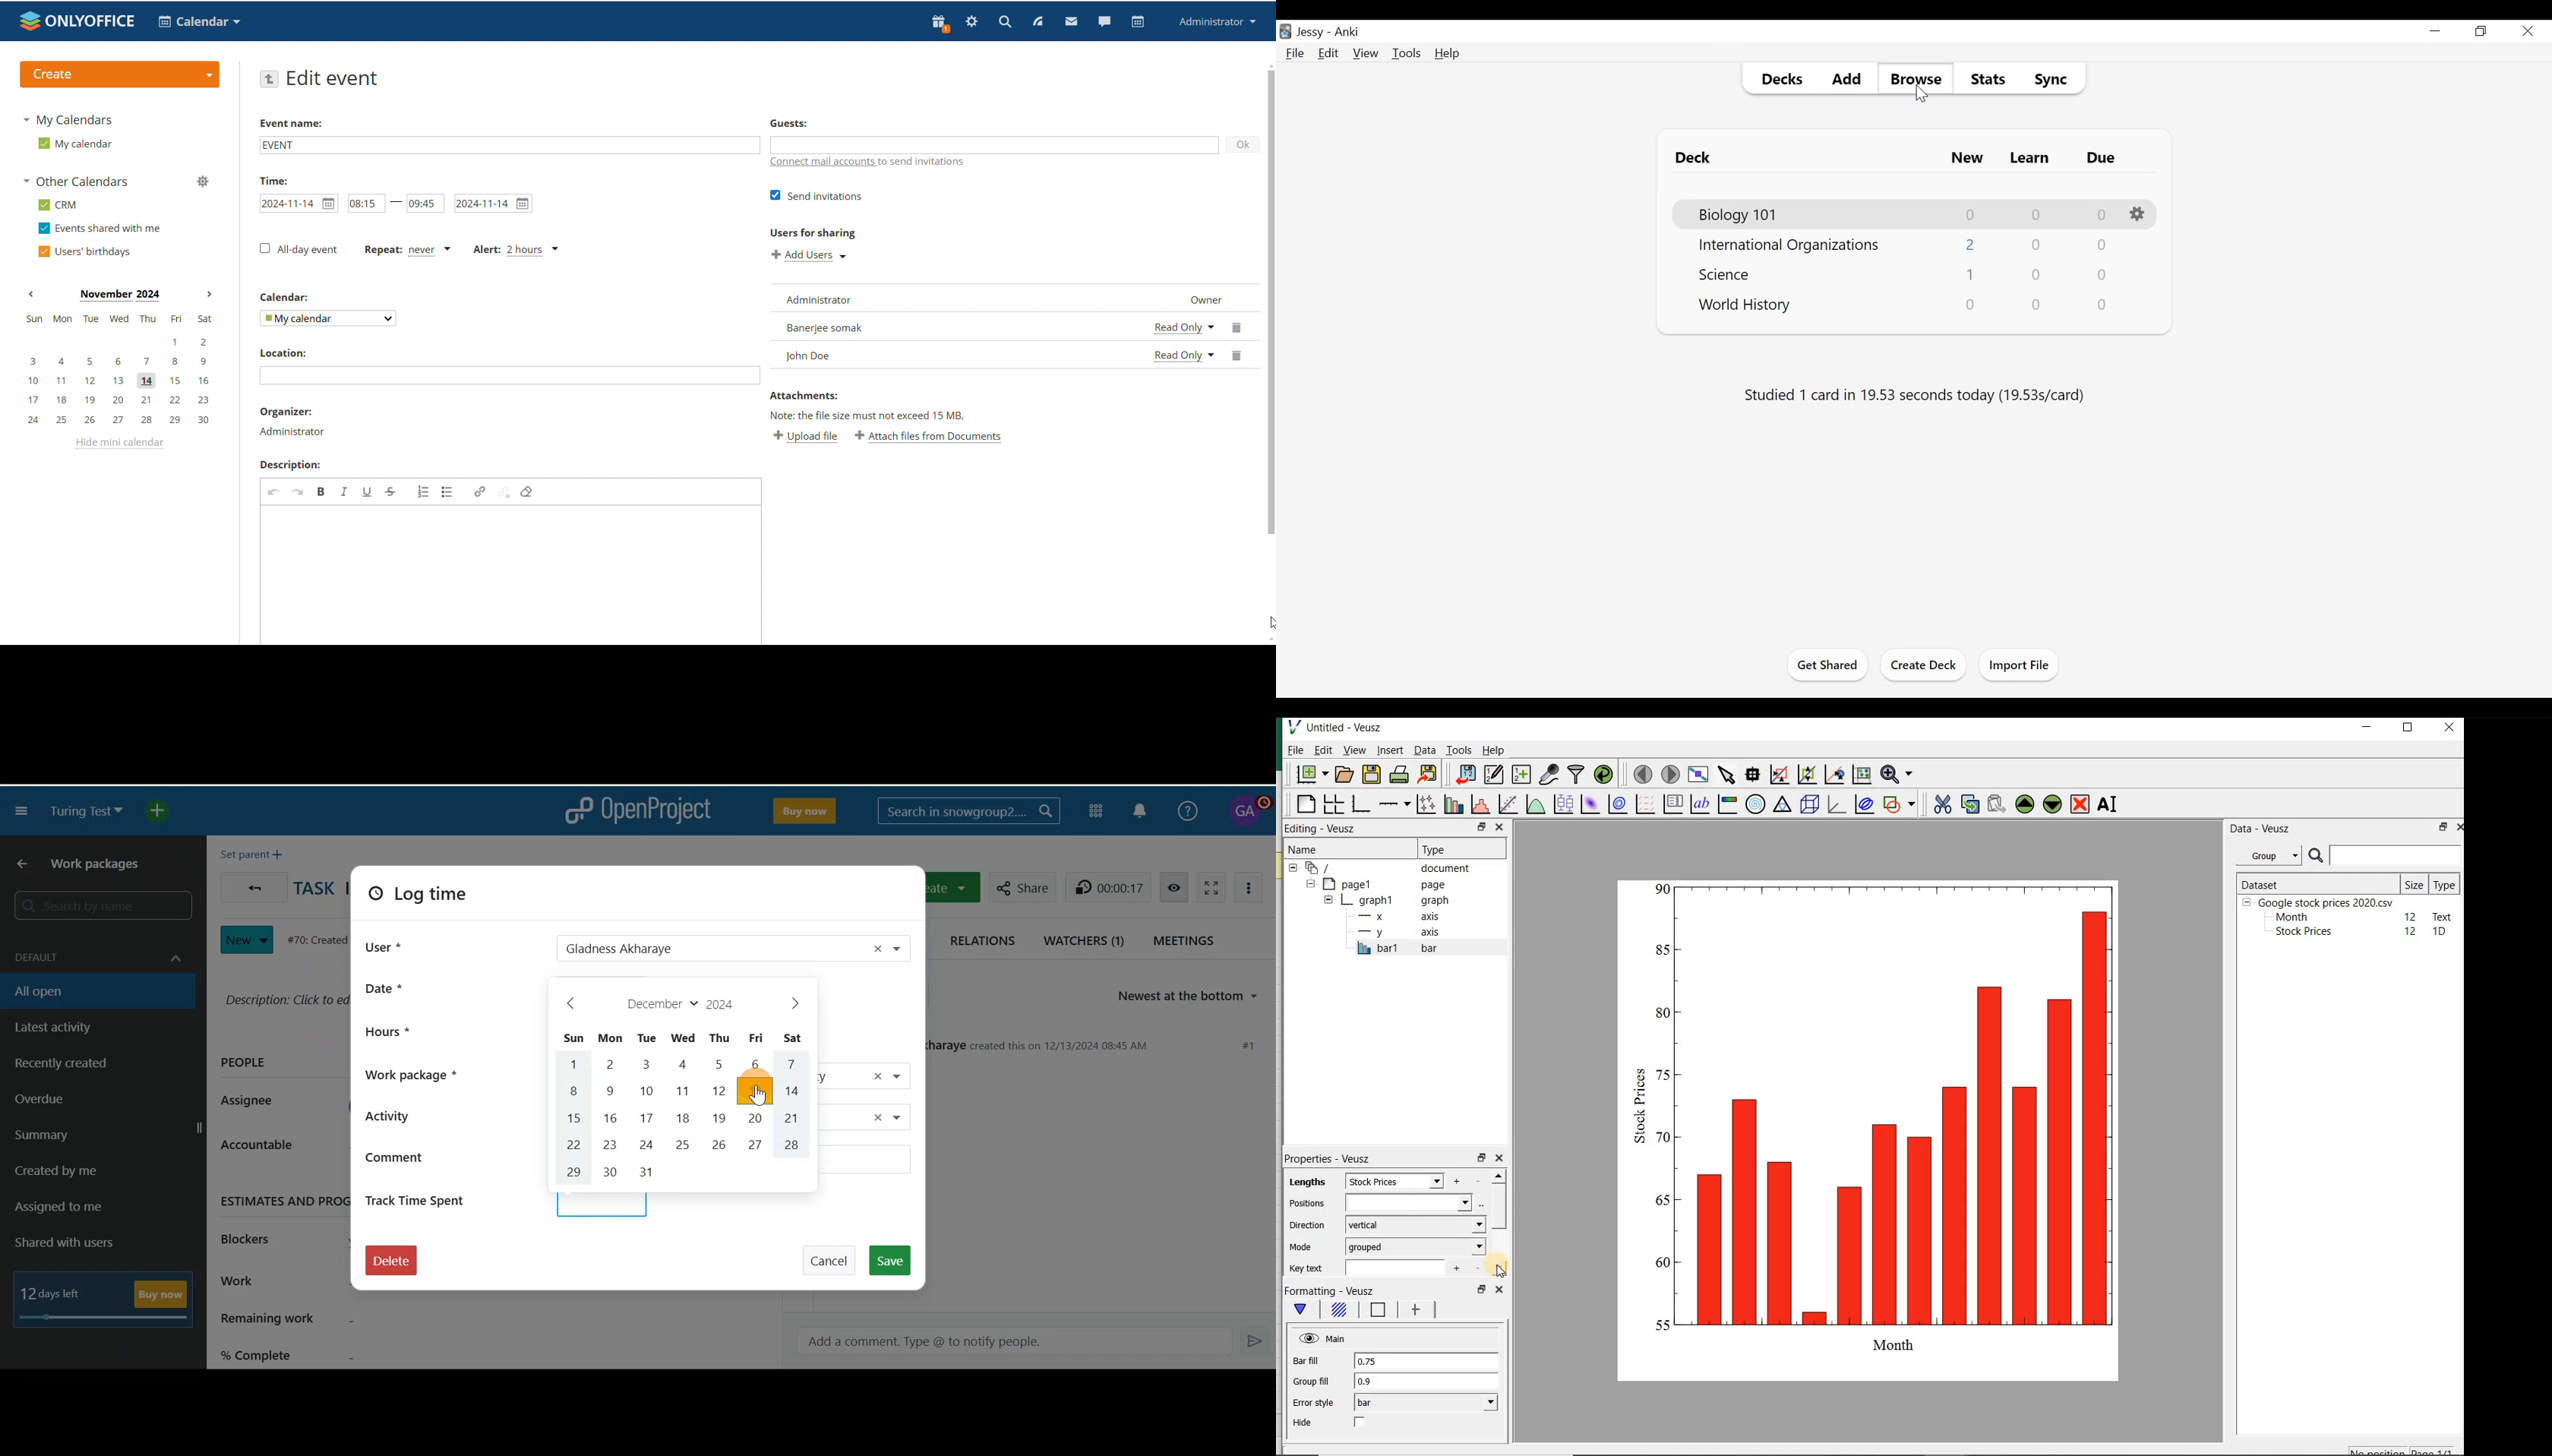  I want to click on plot box plots, so click(1561, 805).